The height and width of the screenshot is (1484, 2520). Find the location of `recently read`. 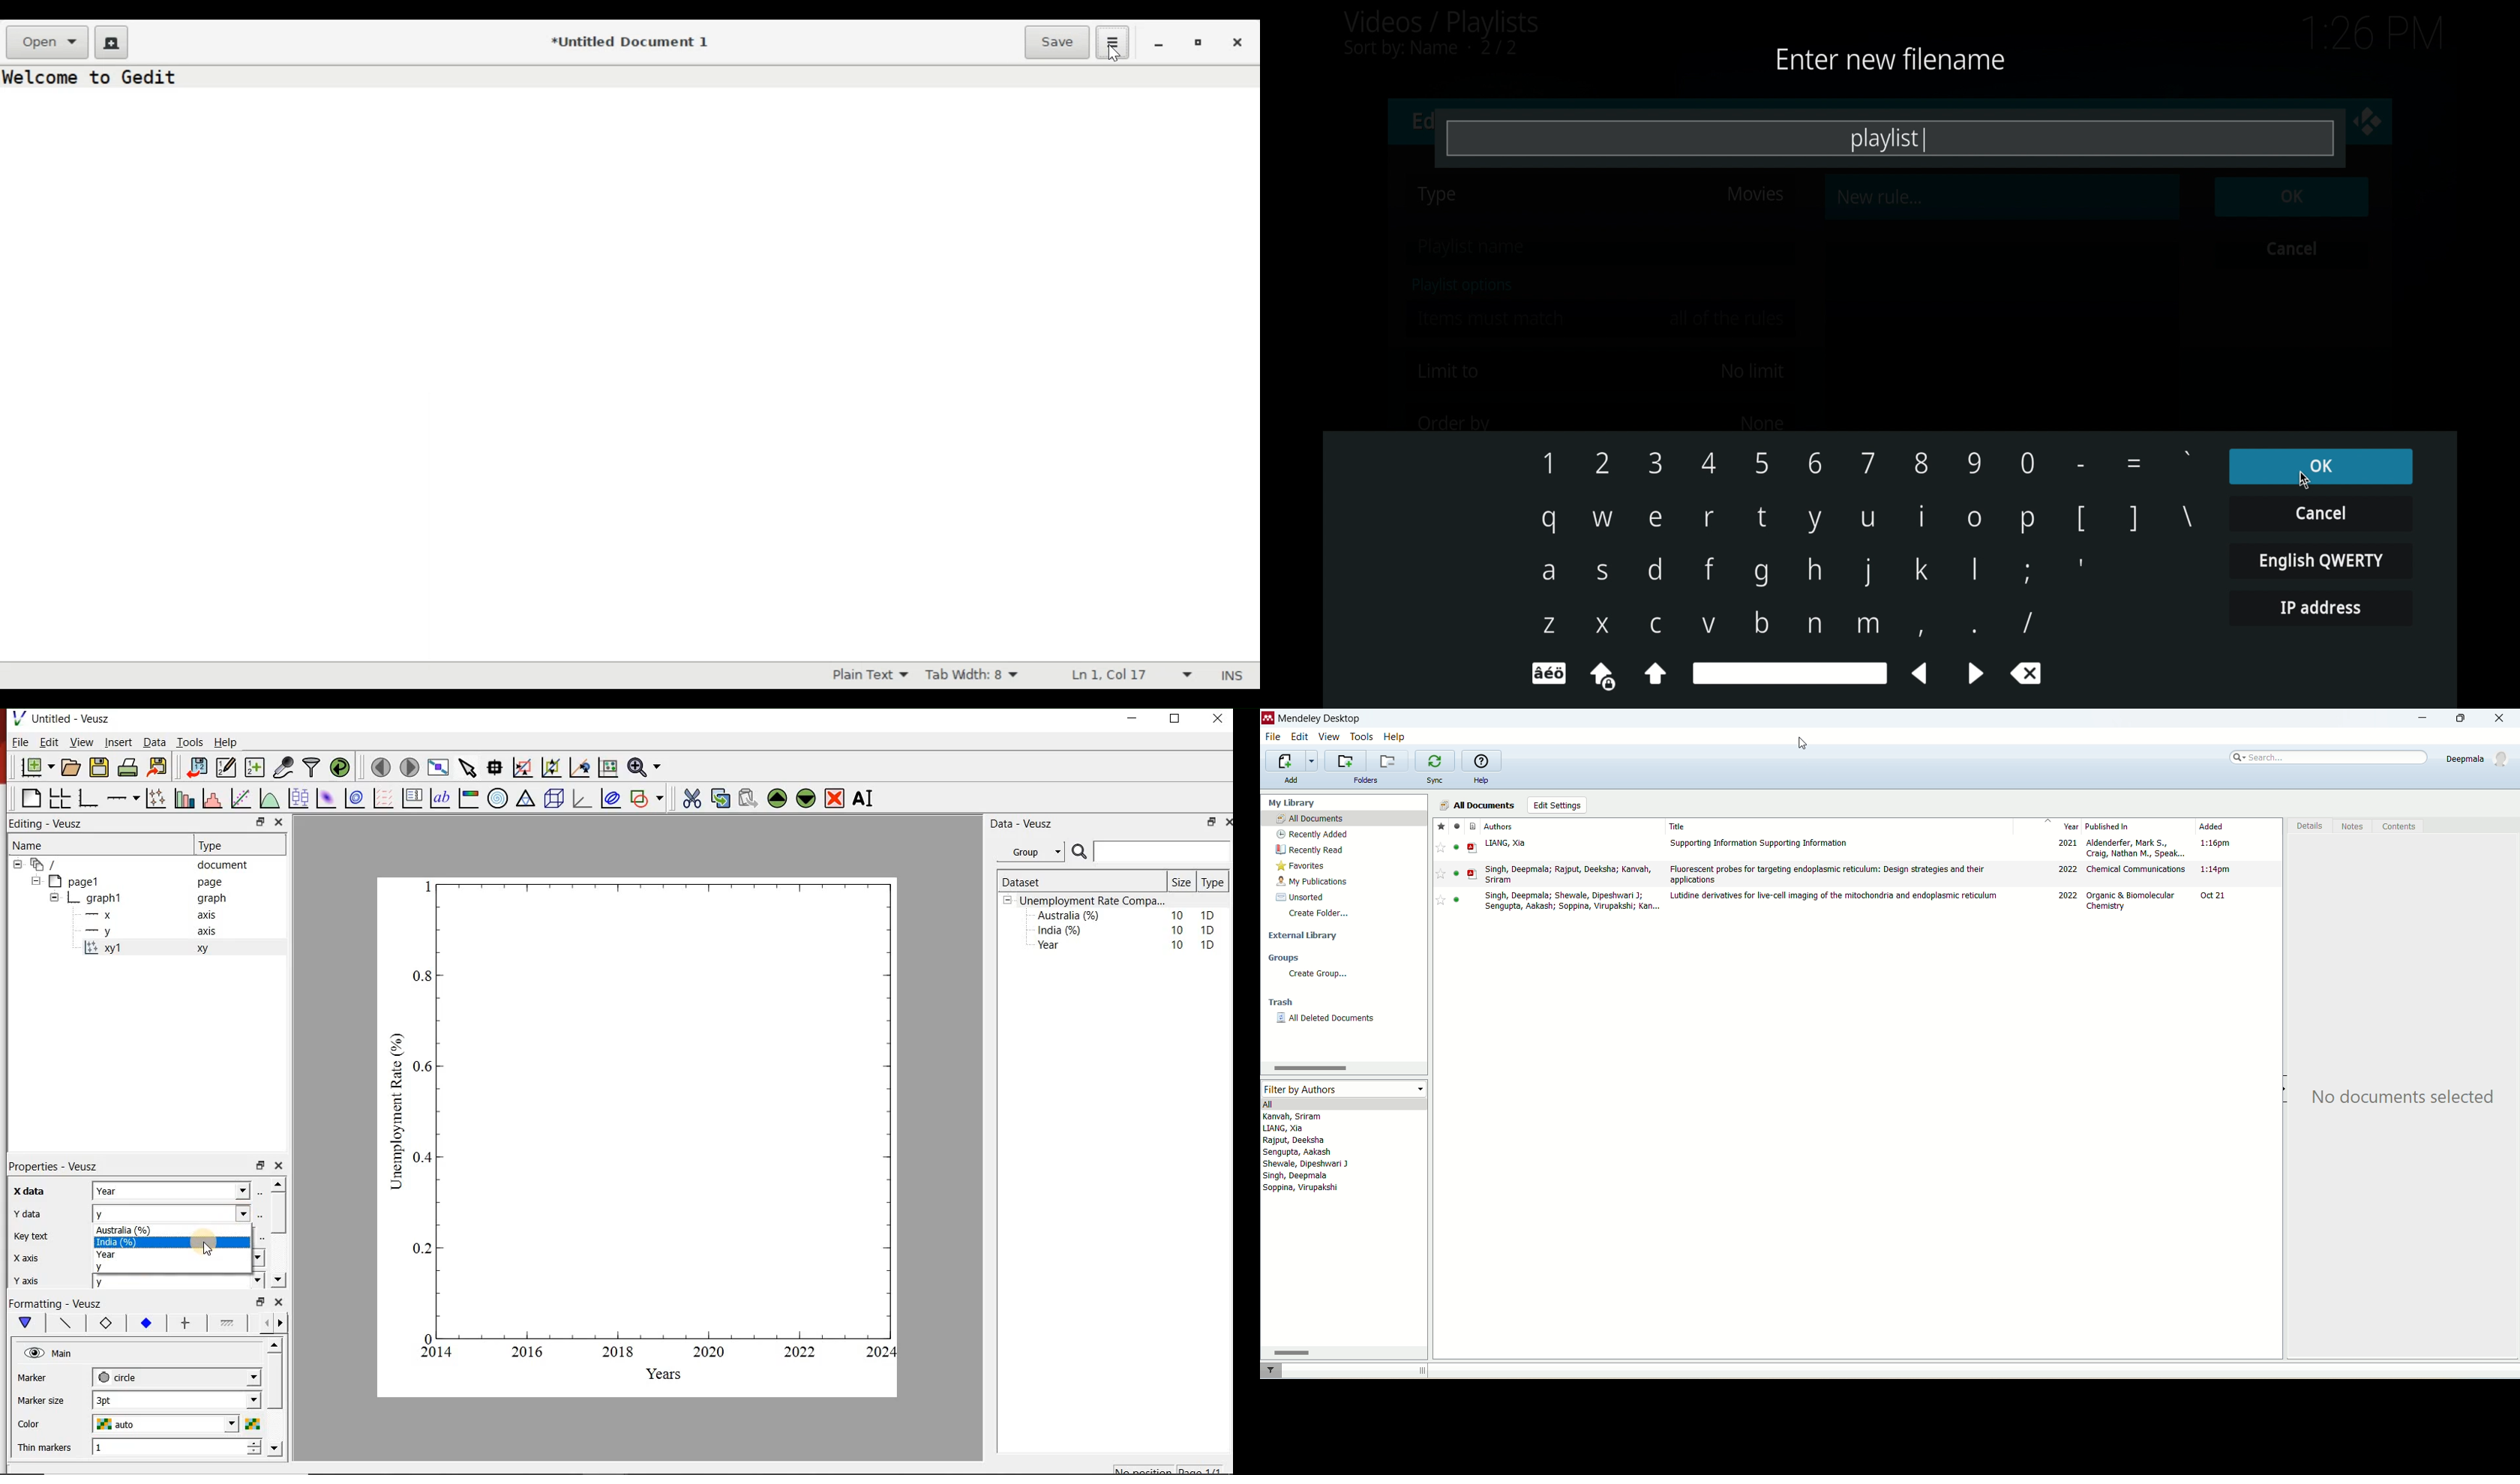

recently read is located at coordinates (1311, 851).